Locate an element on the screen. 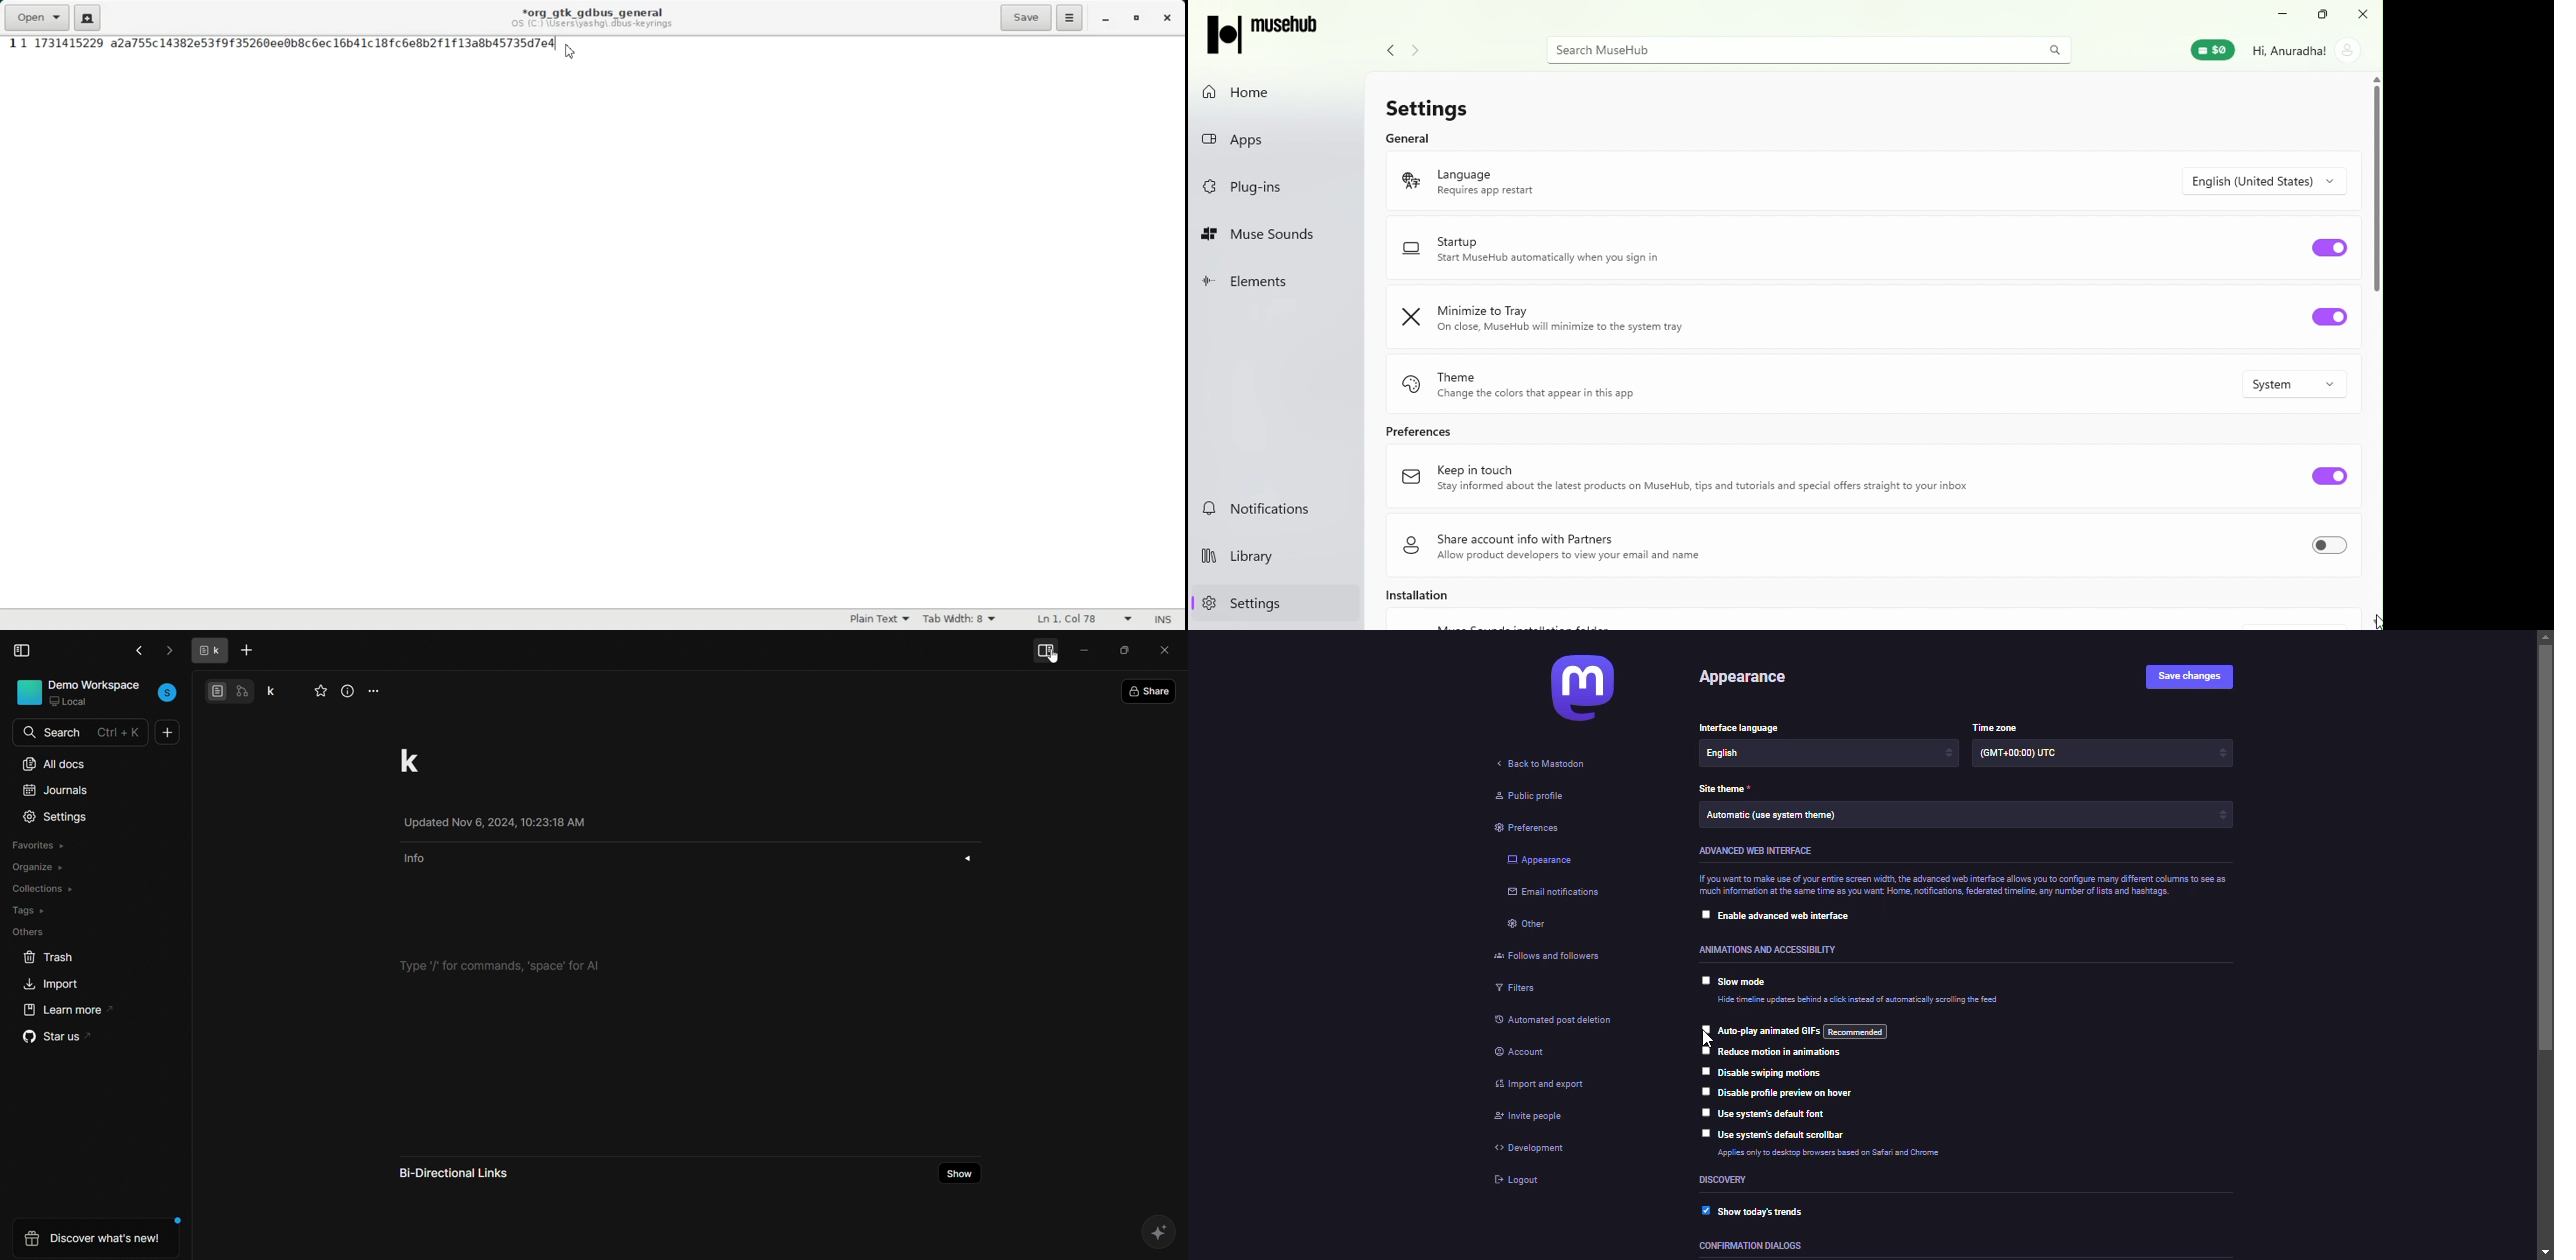  development is located at coordinates (1530, 1147).